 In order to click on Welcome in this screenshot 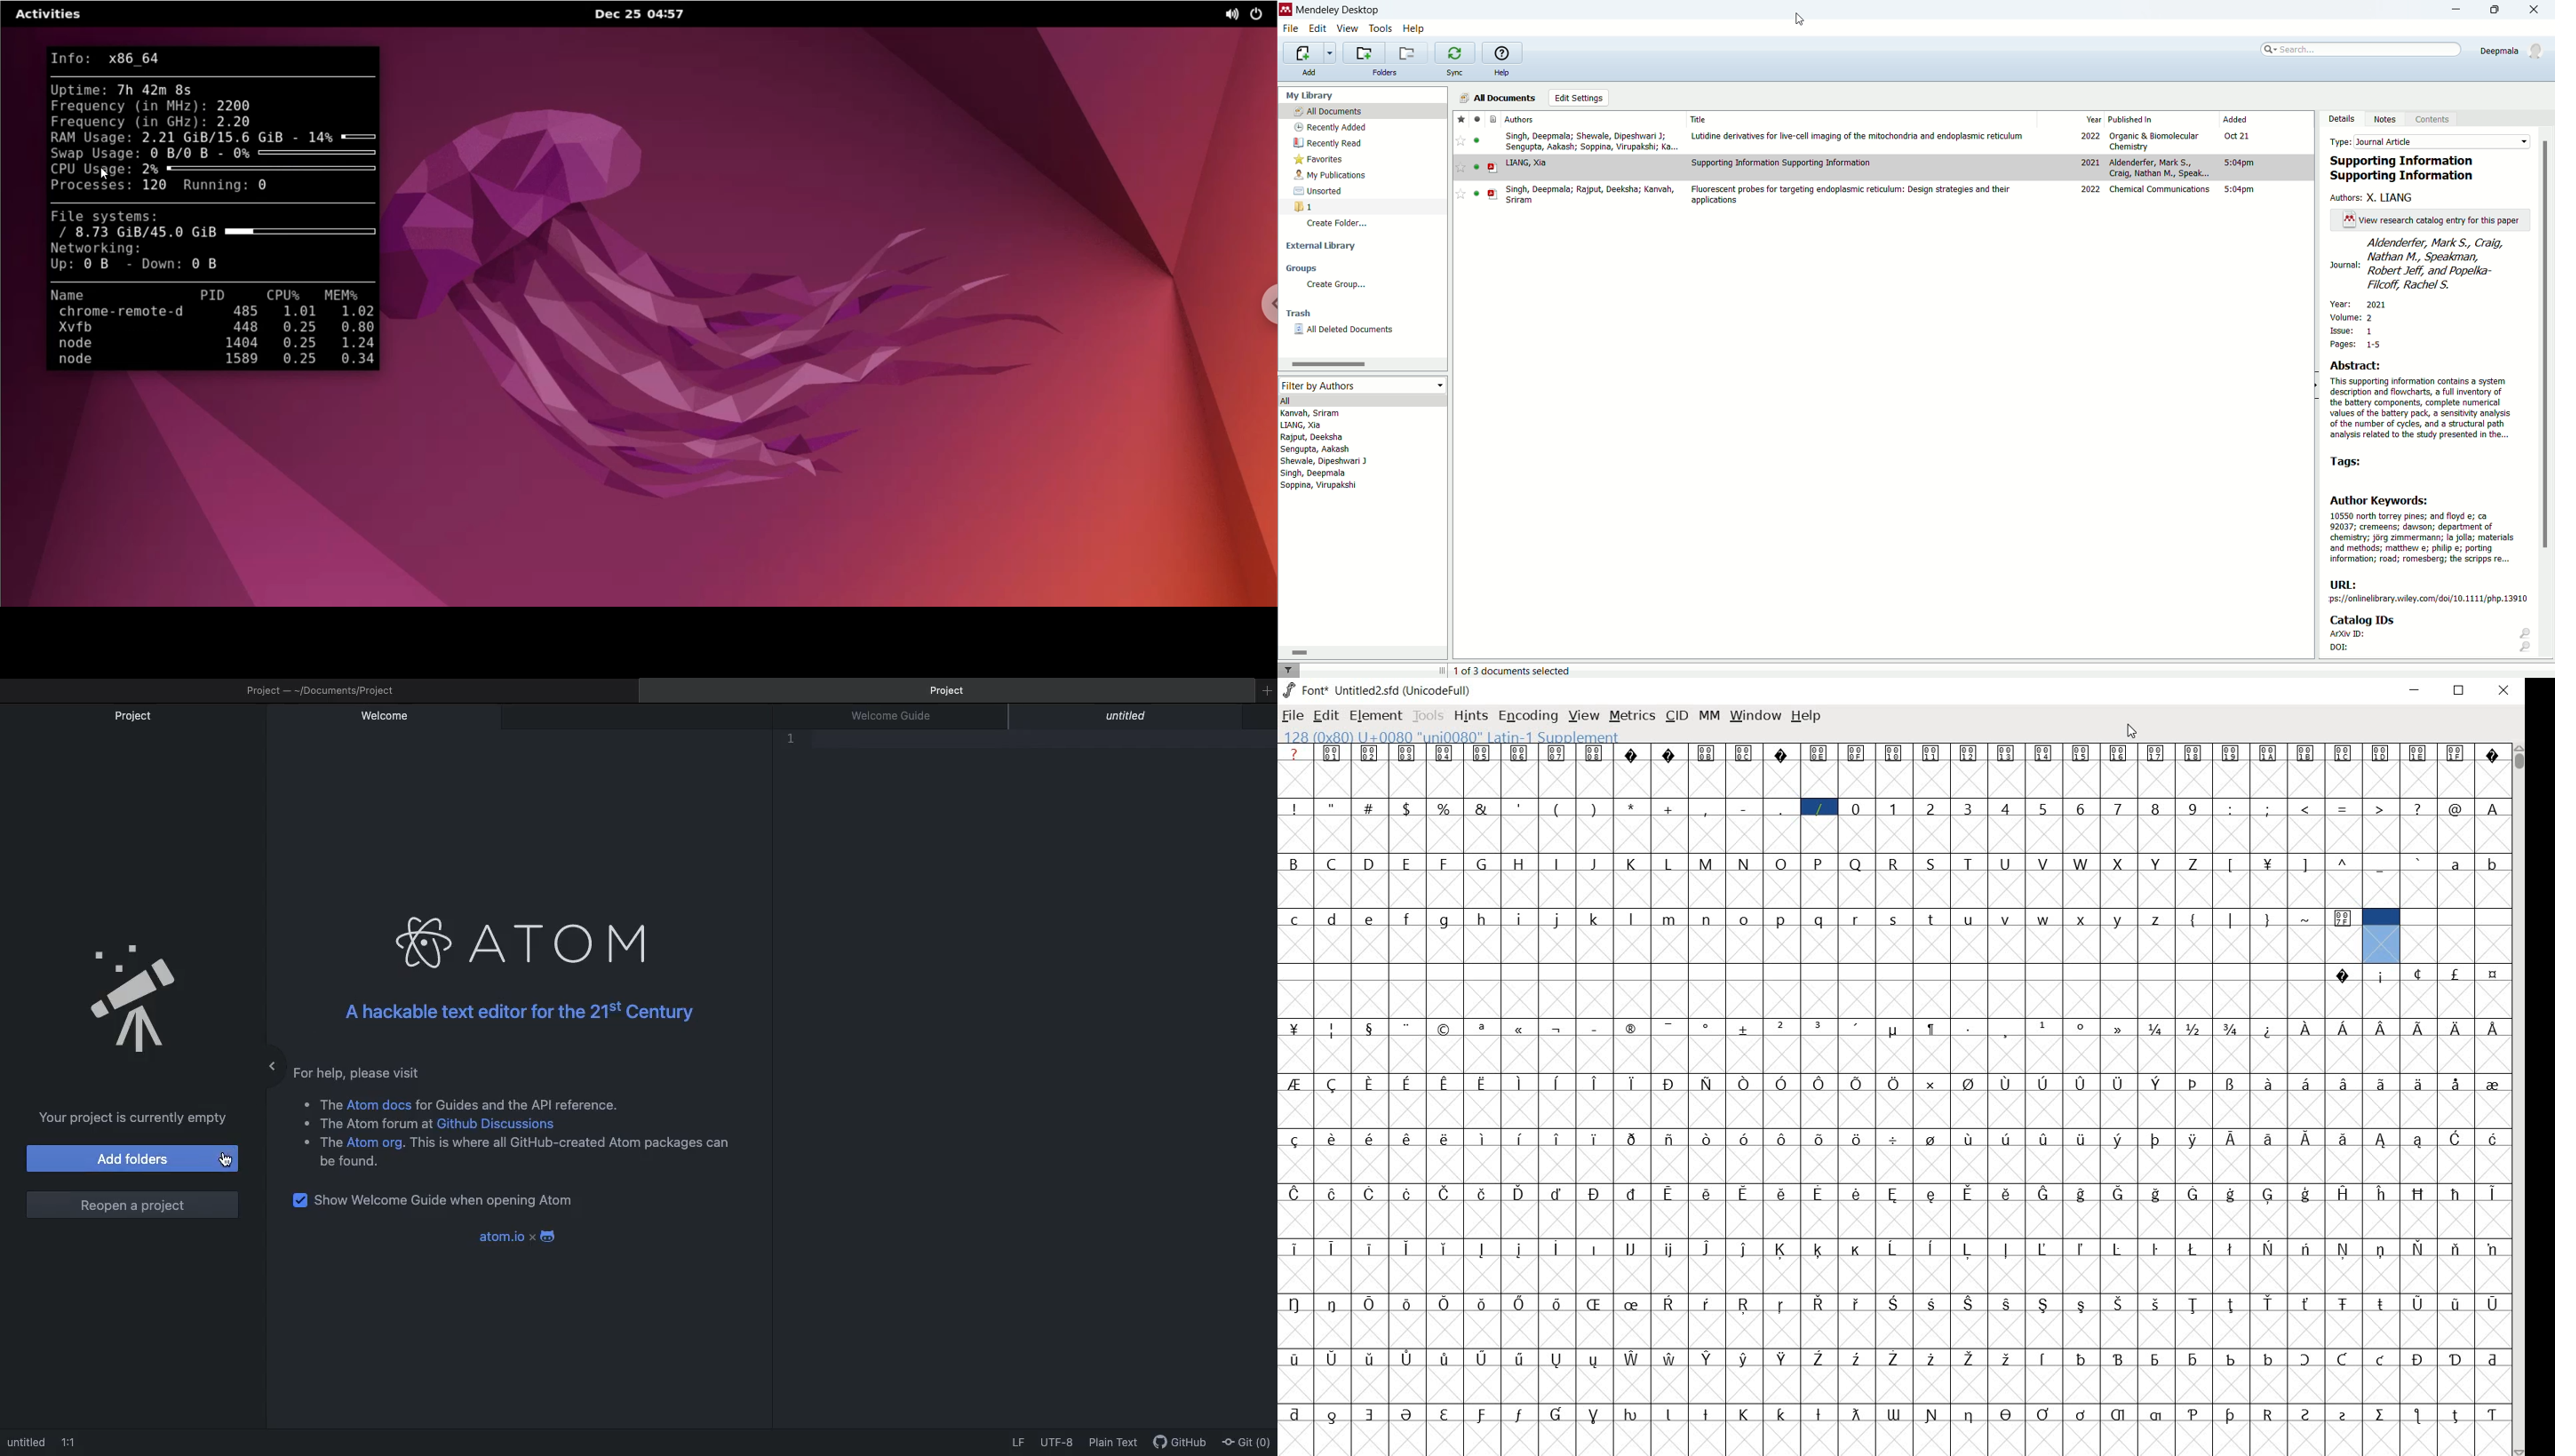, I will do `click(384, 718)`.